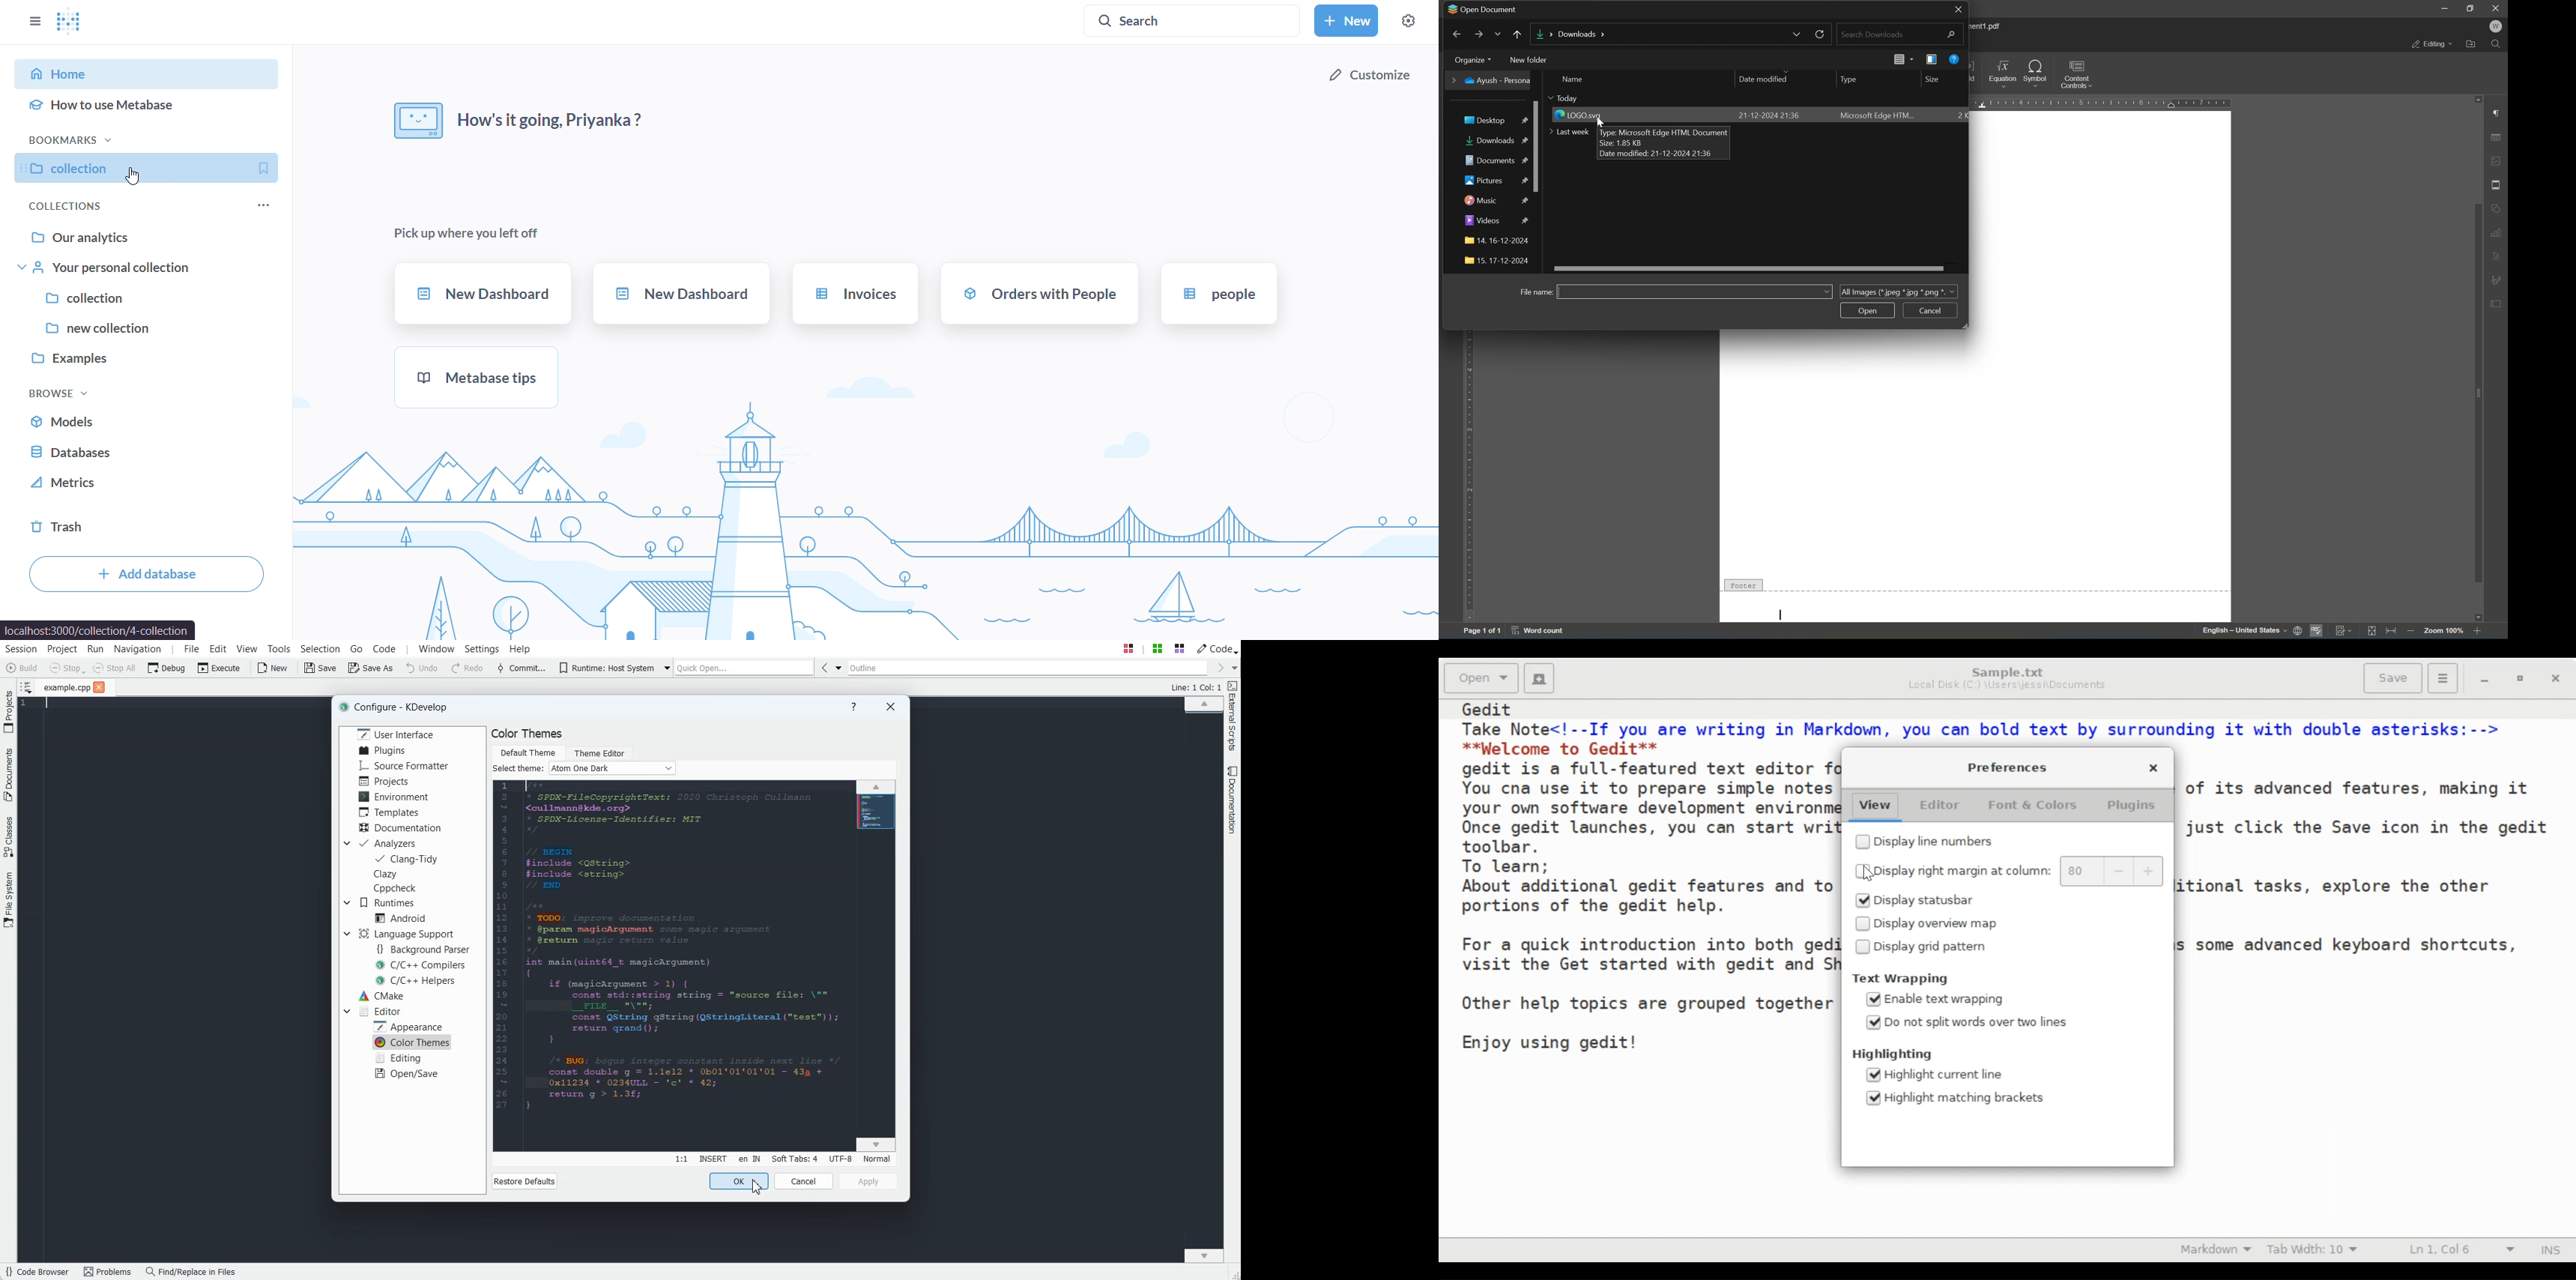  Describe the element at coordinates (1952, 871) in the screenshot. I see `(un)select Display right margin at column` at that location.